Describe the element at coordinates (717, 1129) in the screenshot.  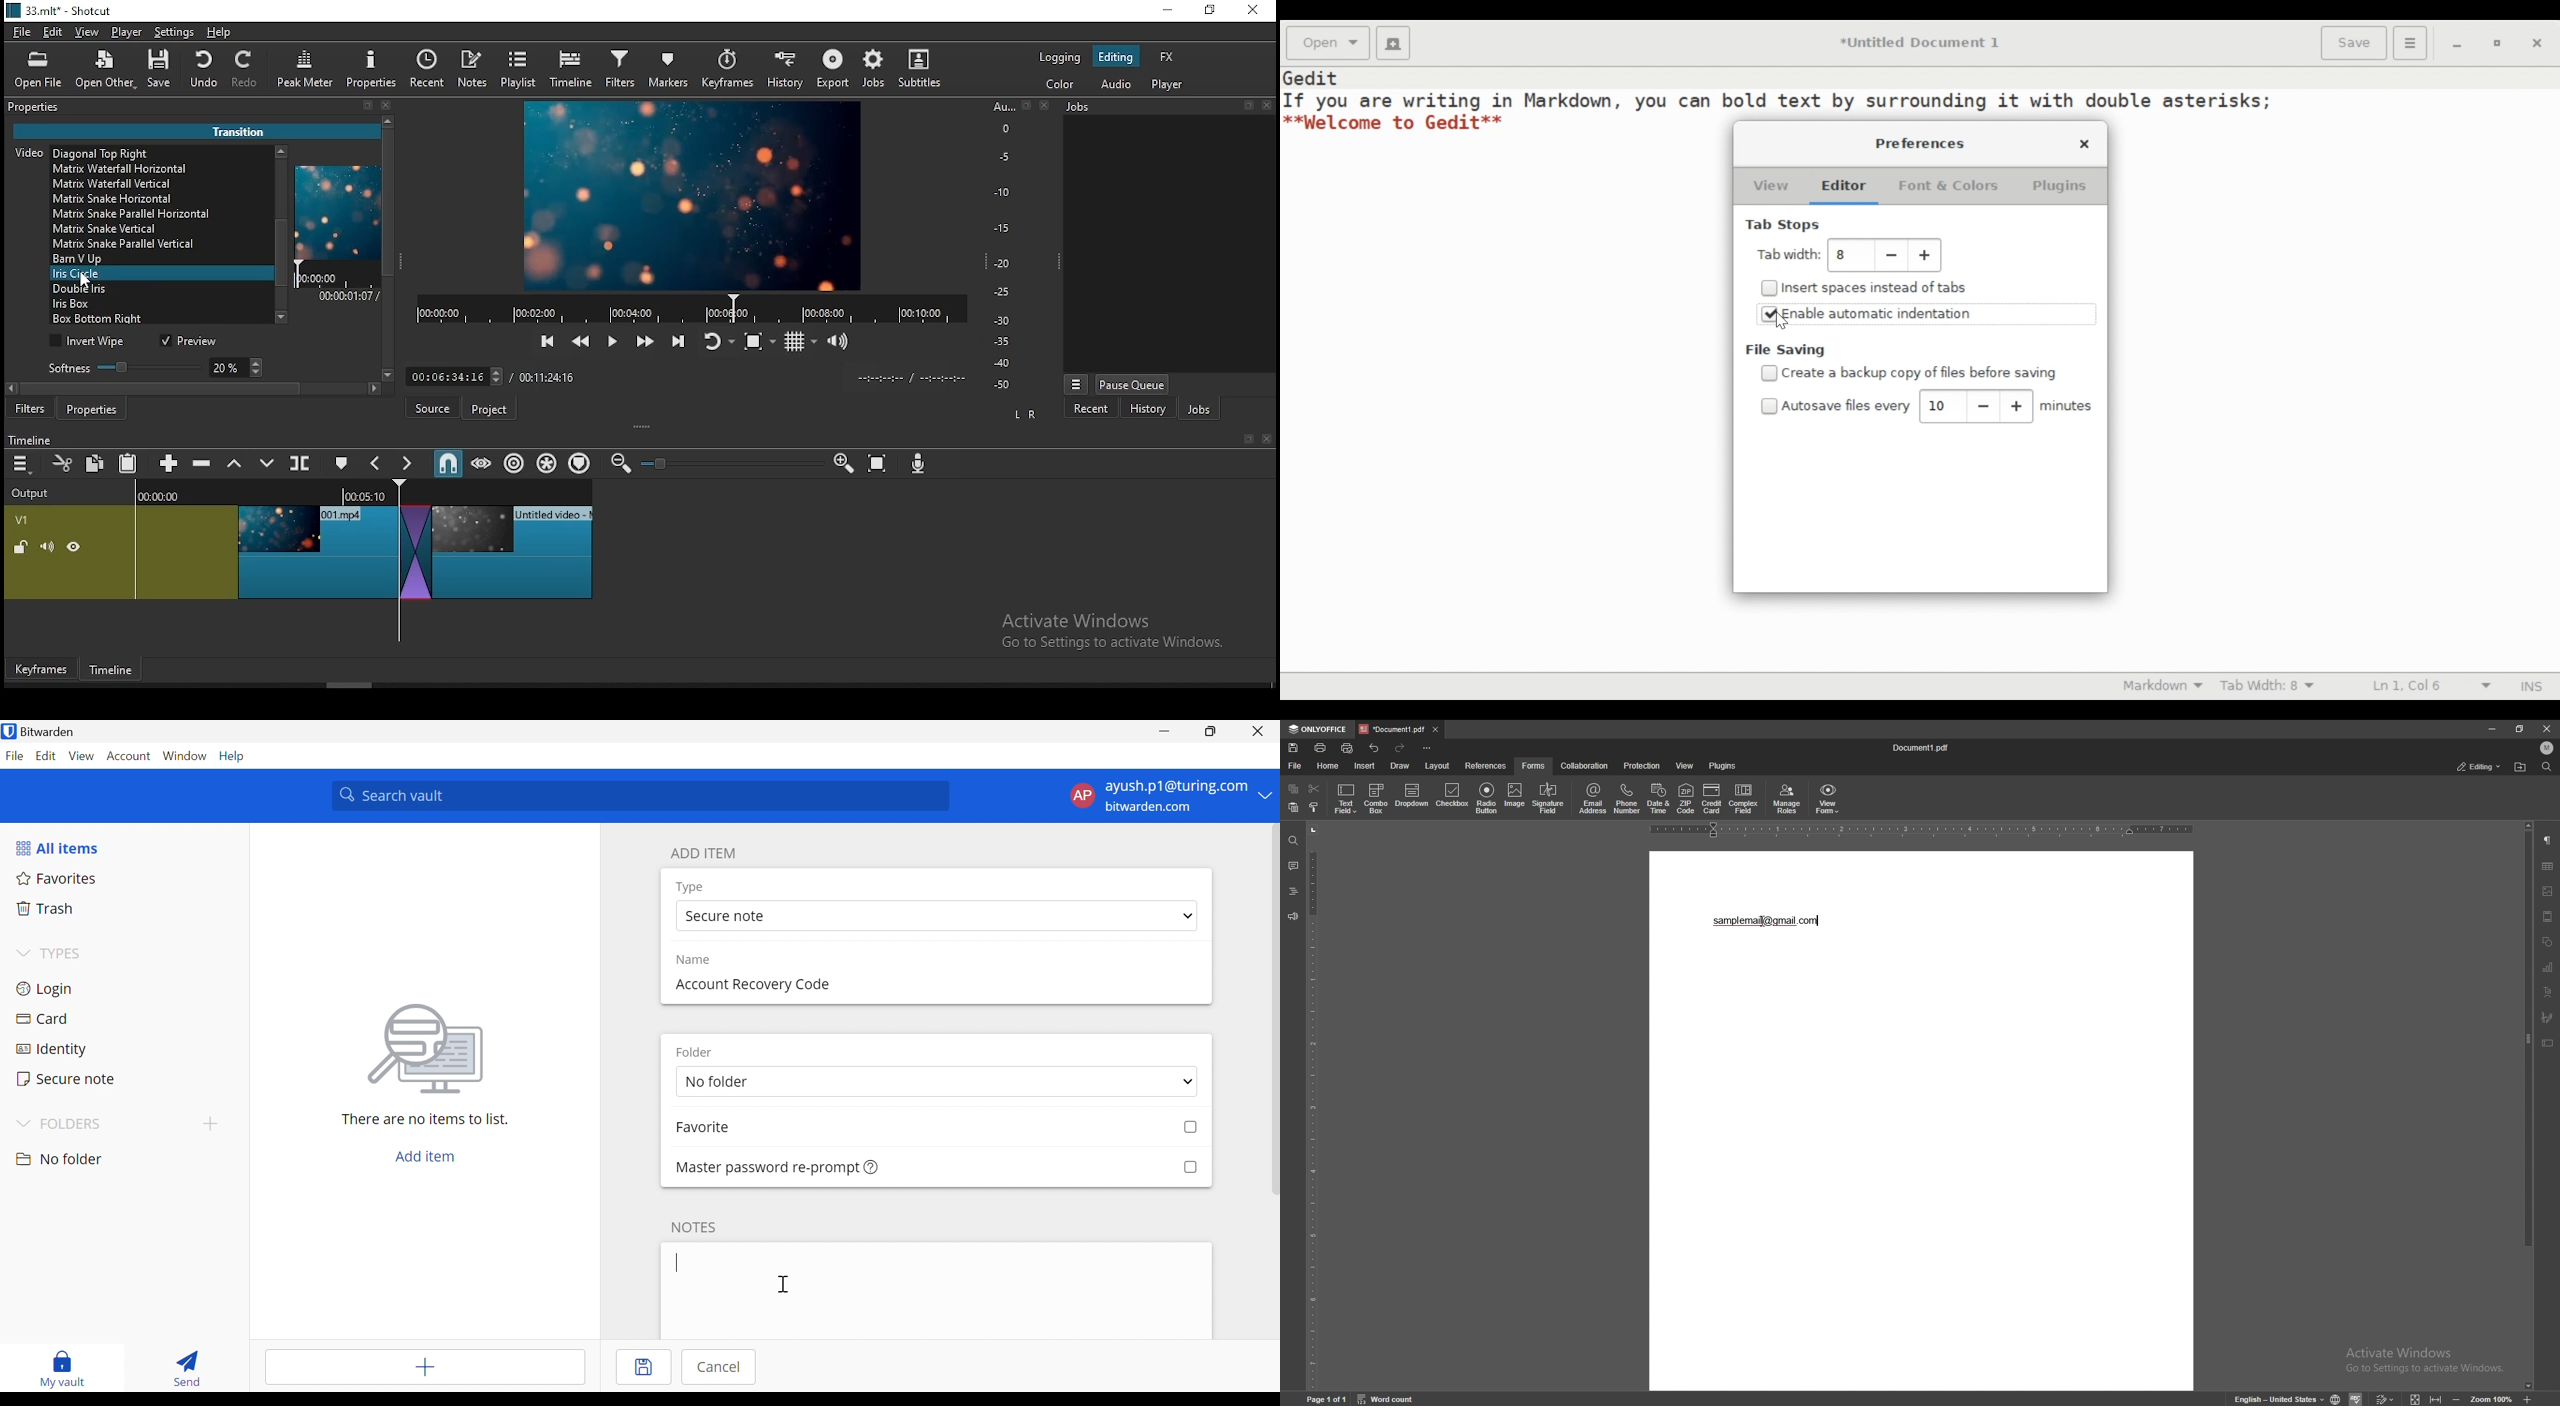
I see `Favorite` at that location.